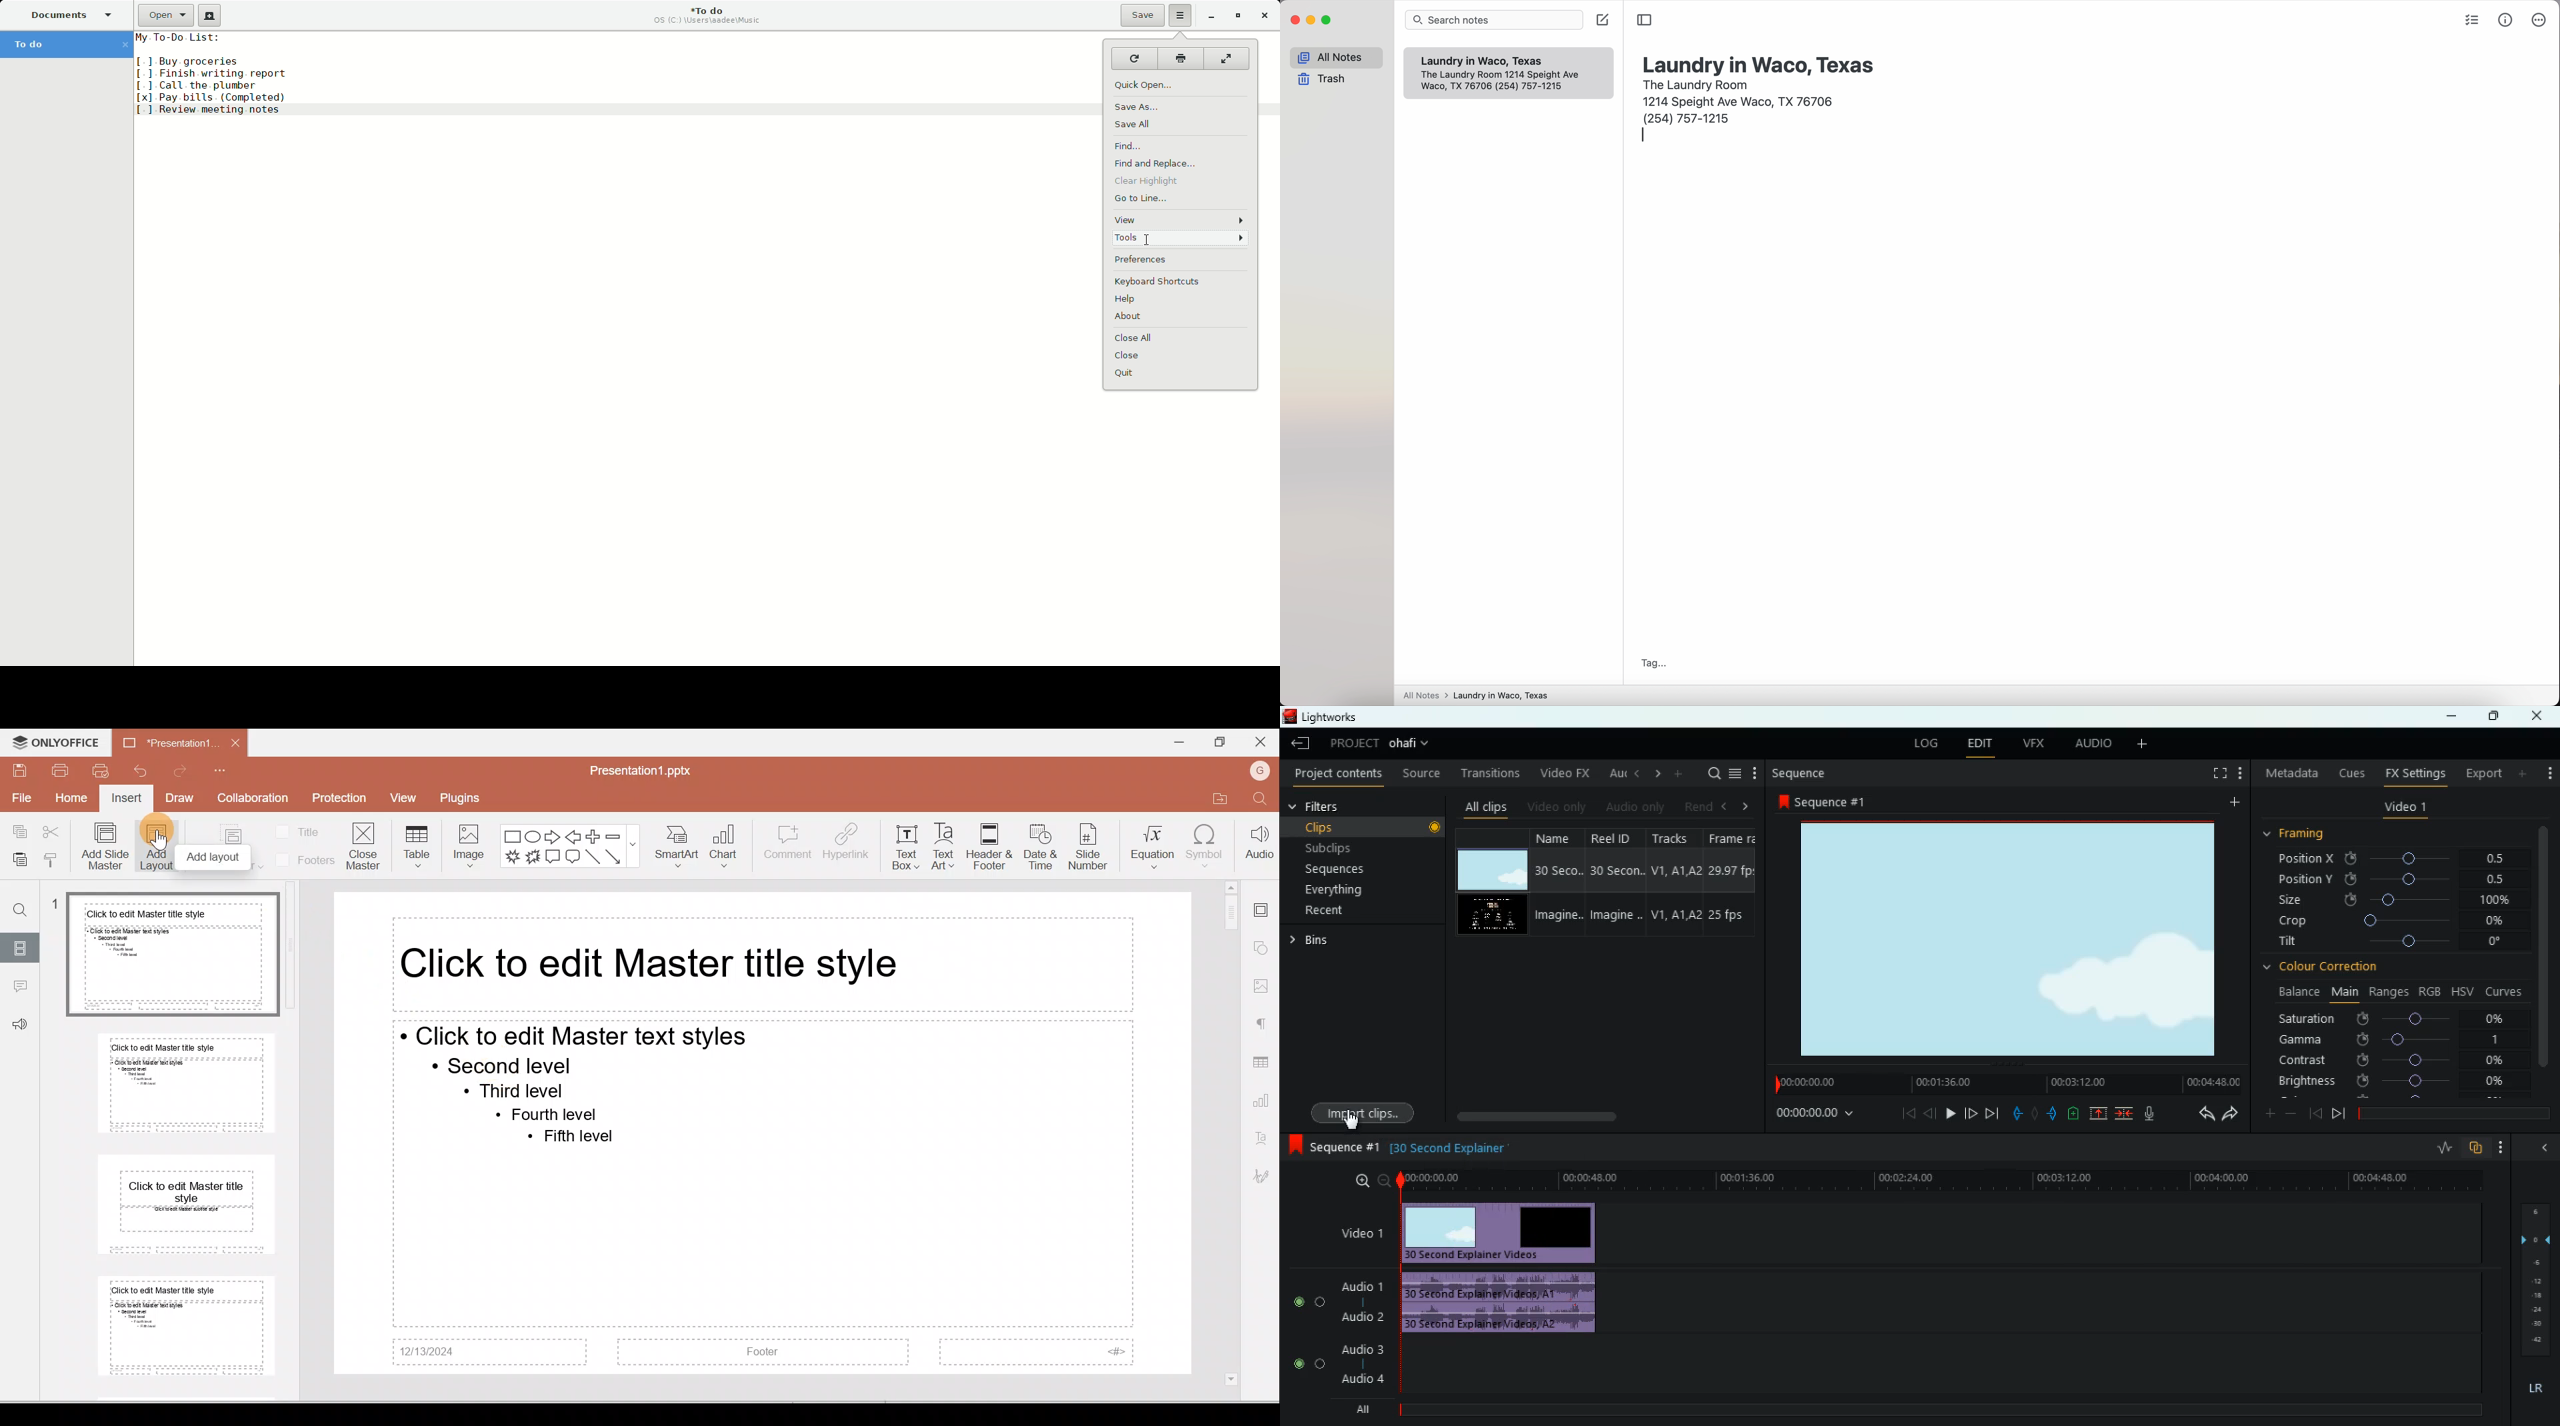  I want to click on brightness, so click(2390, 1080).